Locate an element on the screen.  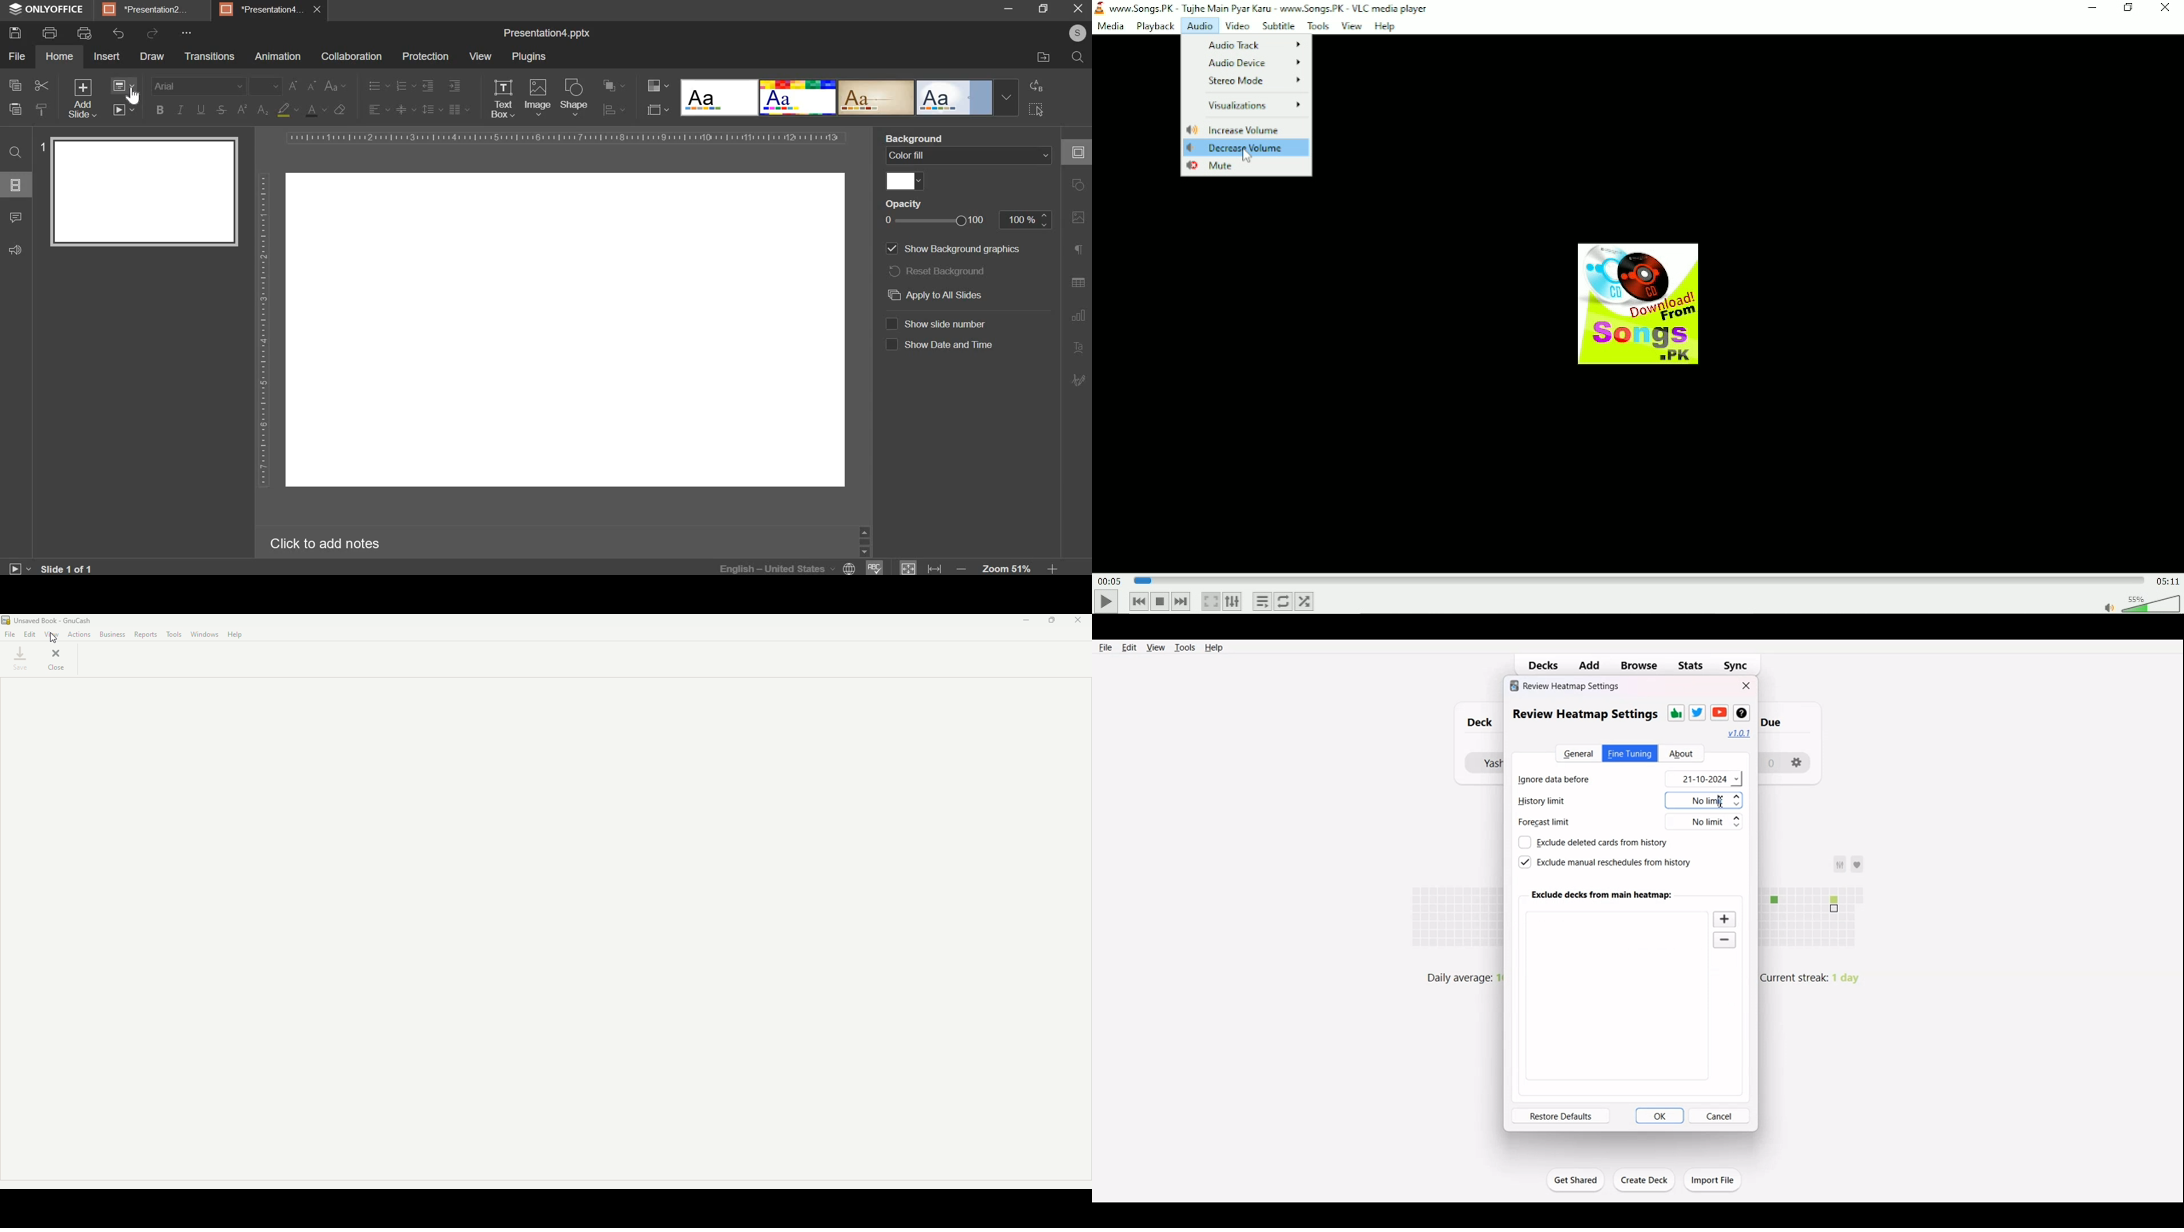
Elapsed time is located at coordinates (1109, 580).